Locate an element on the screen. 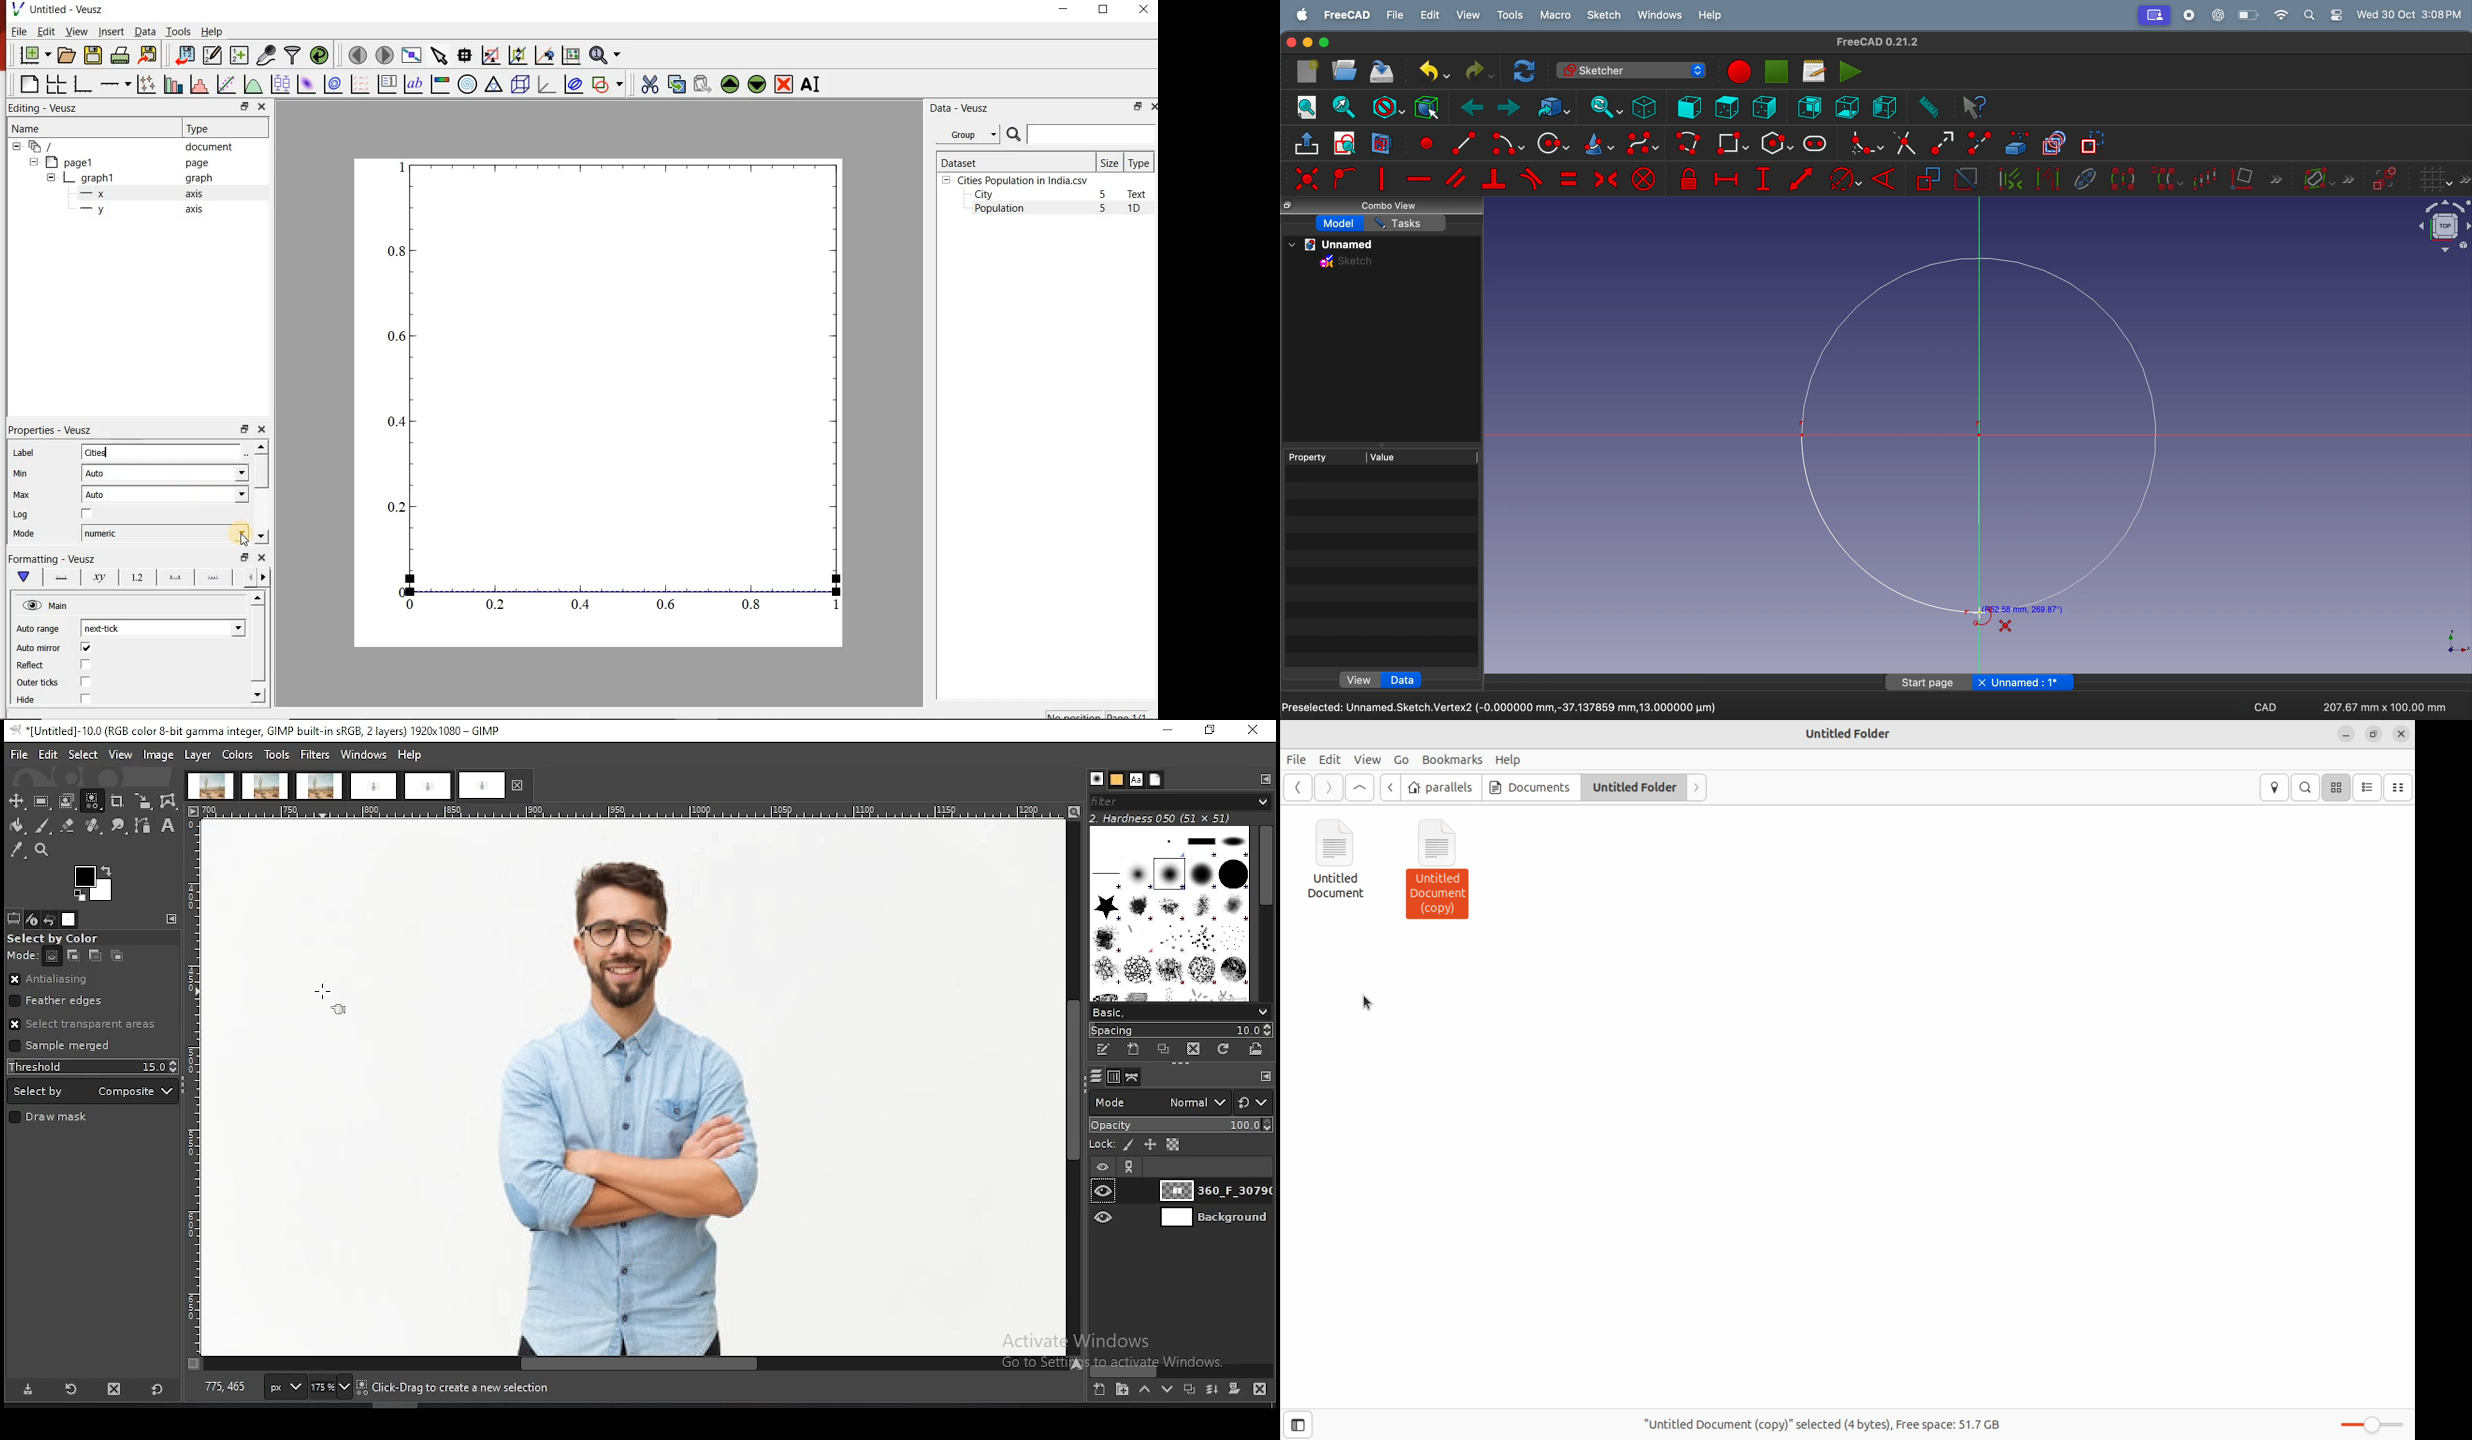 The width and height of the screenshot is (2492, 1456). layers is located at coordinates (1096, 1077).